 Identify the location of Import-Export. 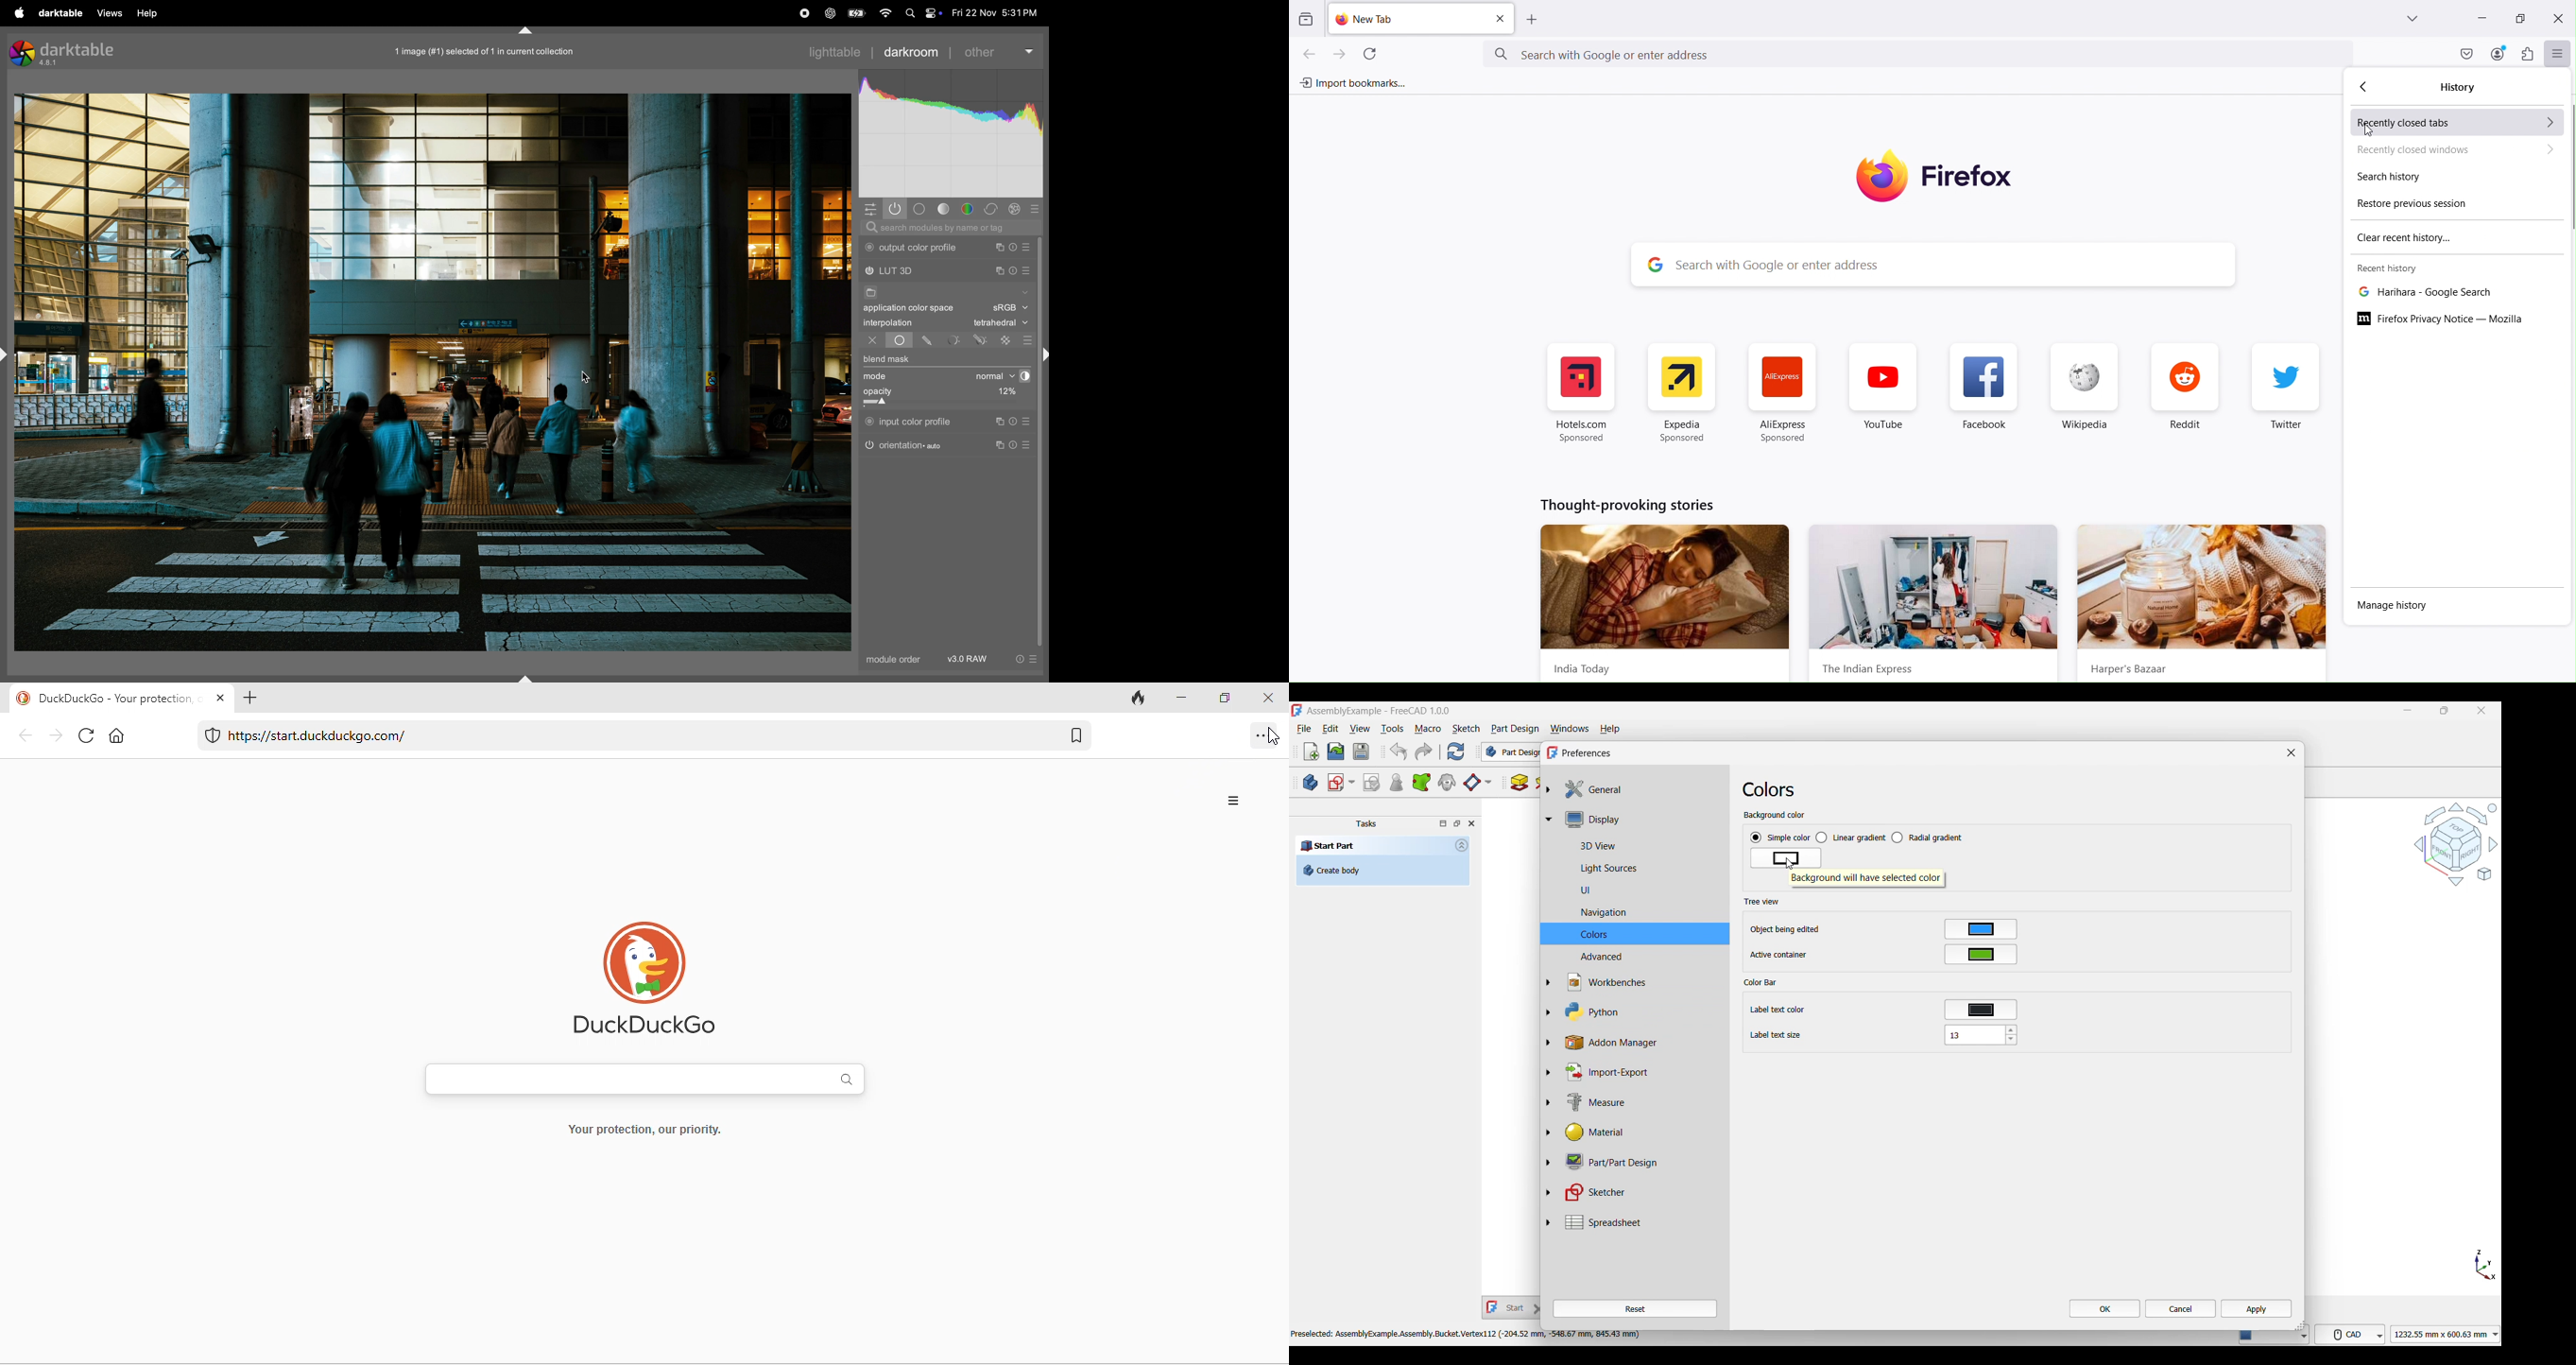
(1642, 1072).